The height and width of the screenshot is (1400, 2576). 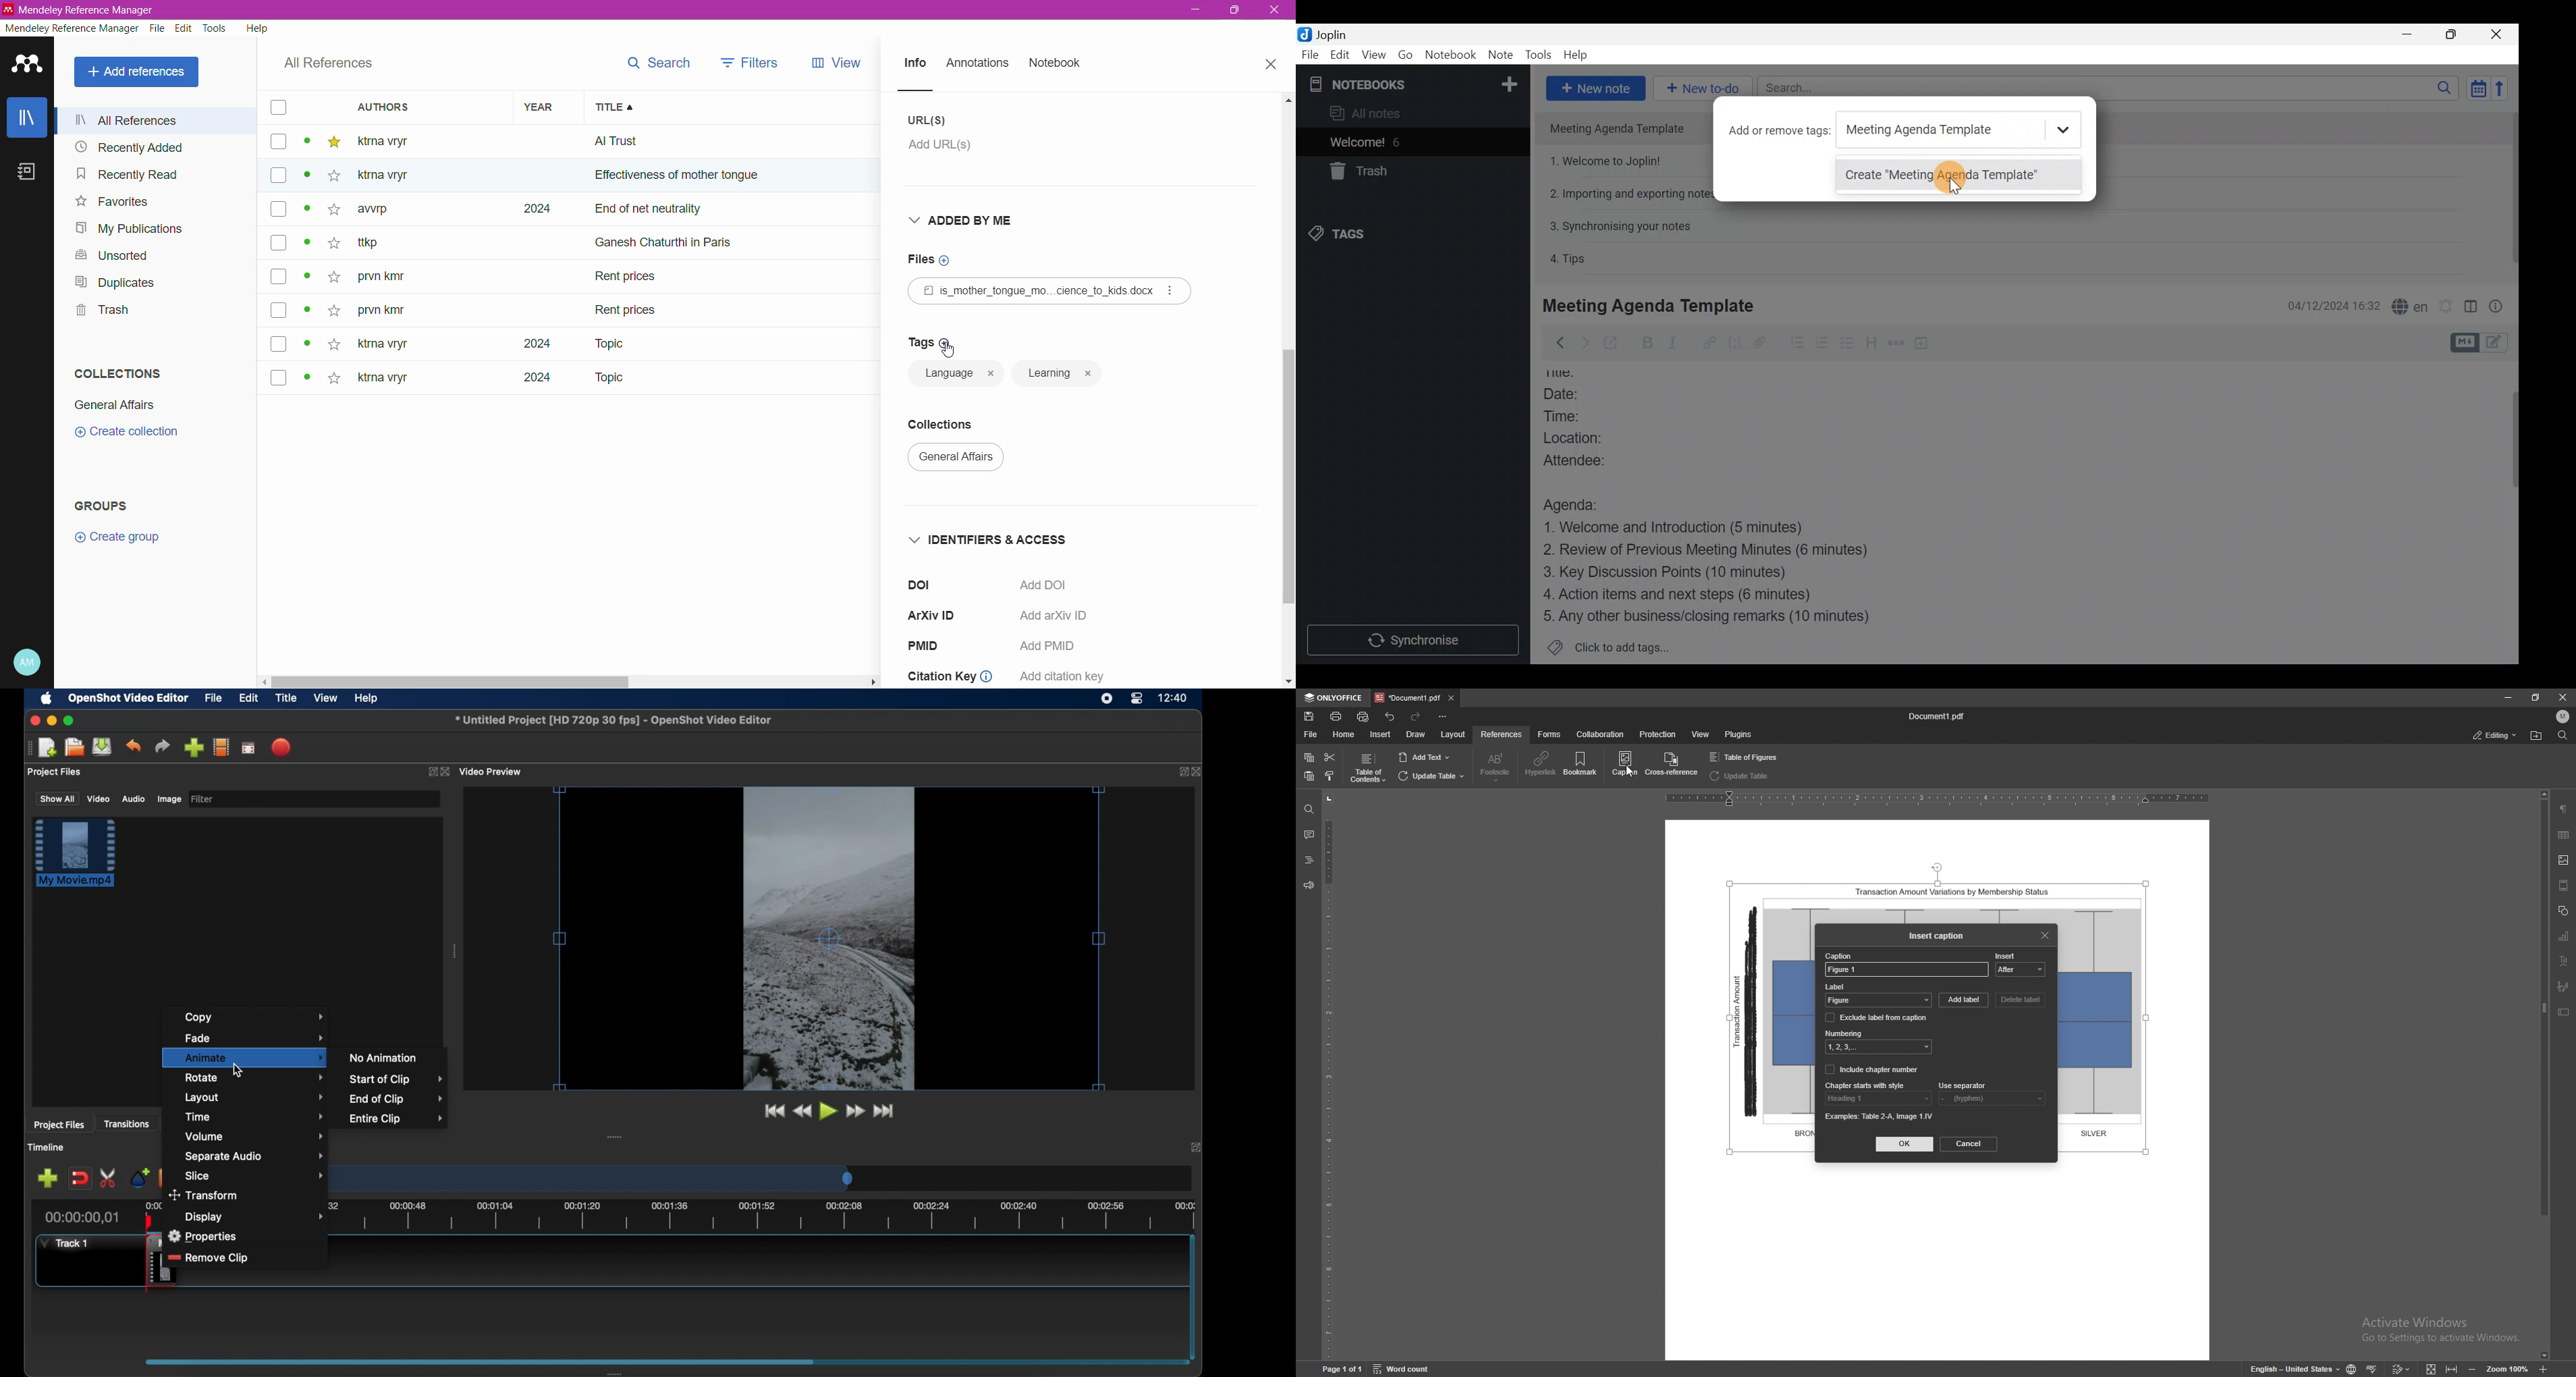 What do you see at coordinates (2448, 306) in the screenshot?
I see `Set alarm` at bounding box center [2448, 306].